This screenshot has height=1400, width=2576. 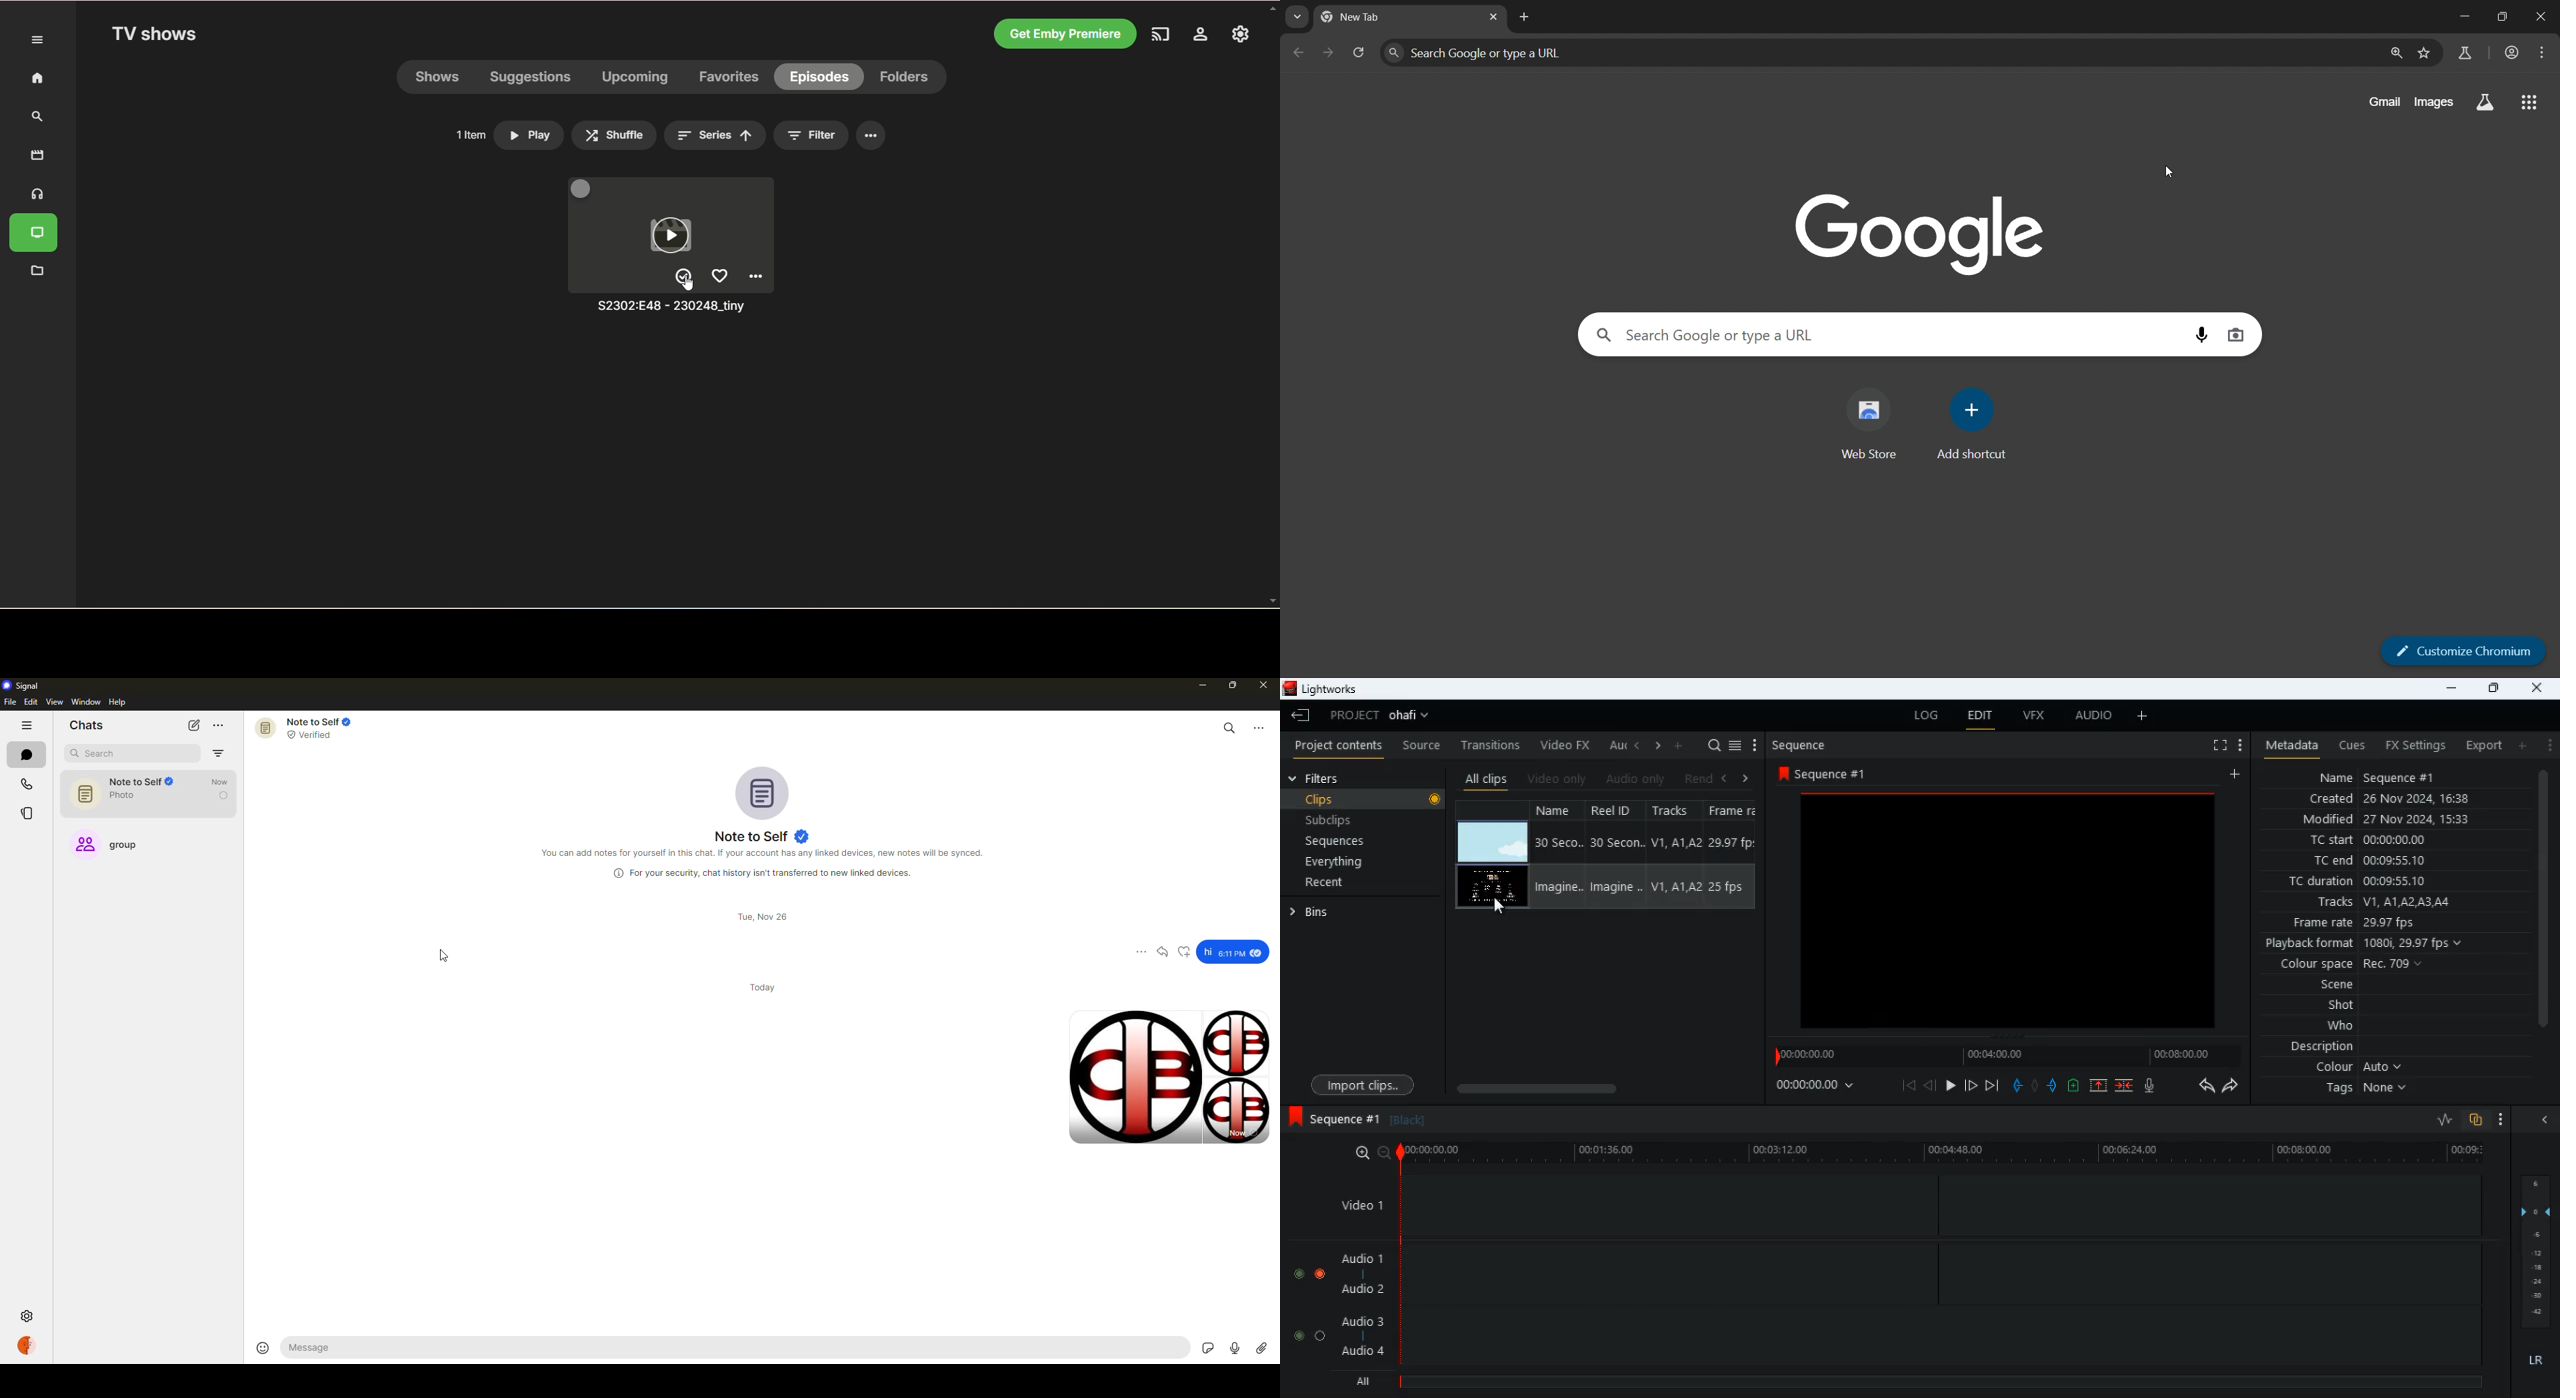 I want to click on Shuffle, so click(x=613, y=135).